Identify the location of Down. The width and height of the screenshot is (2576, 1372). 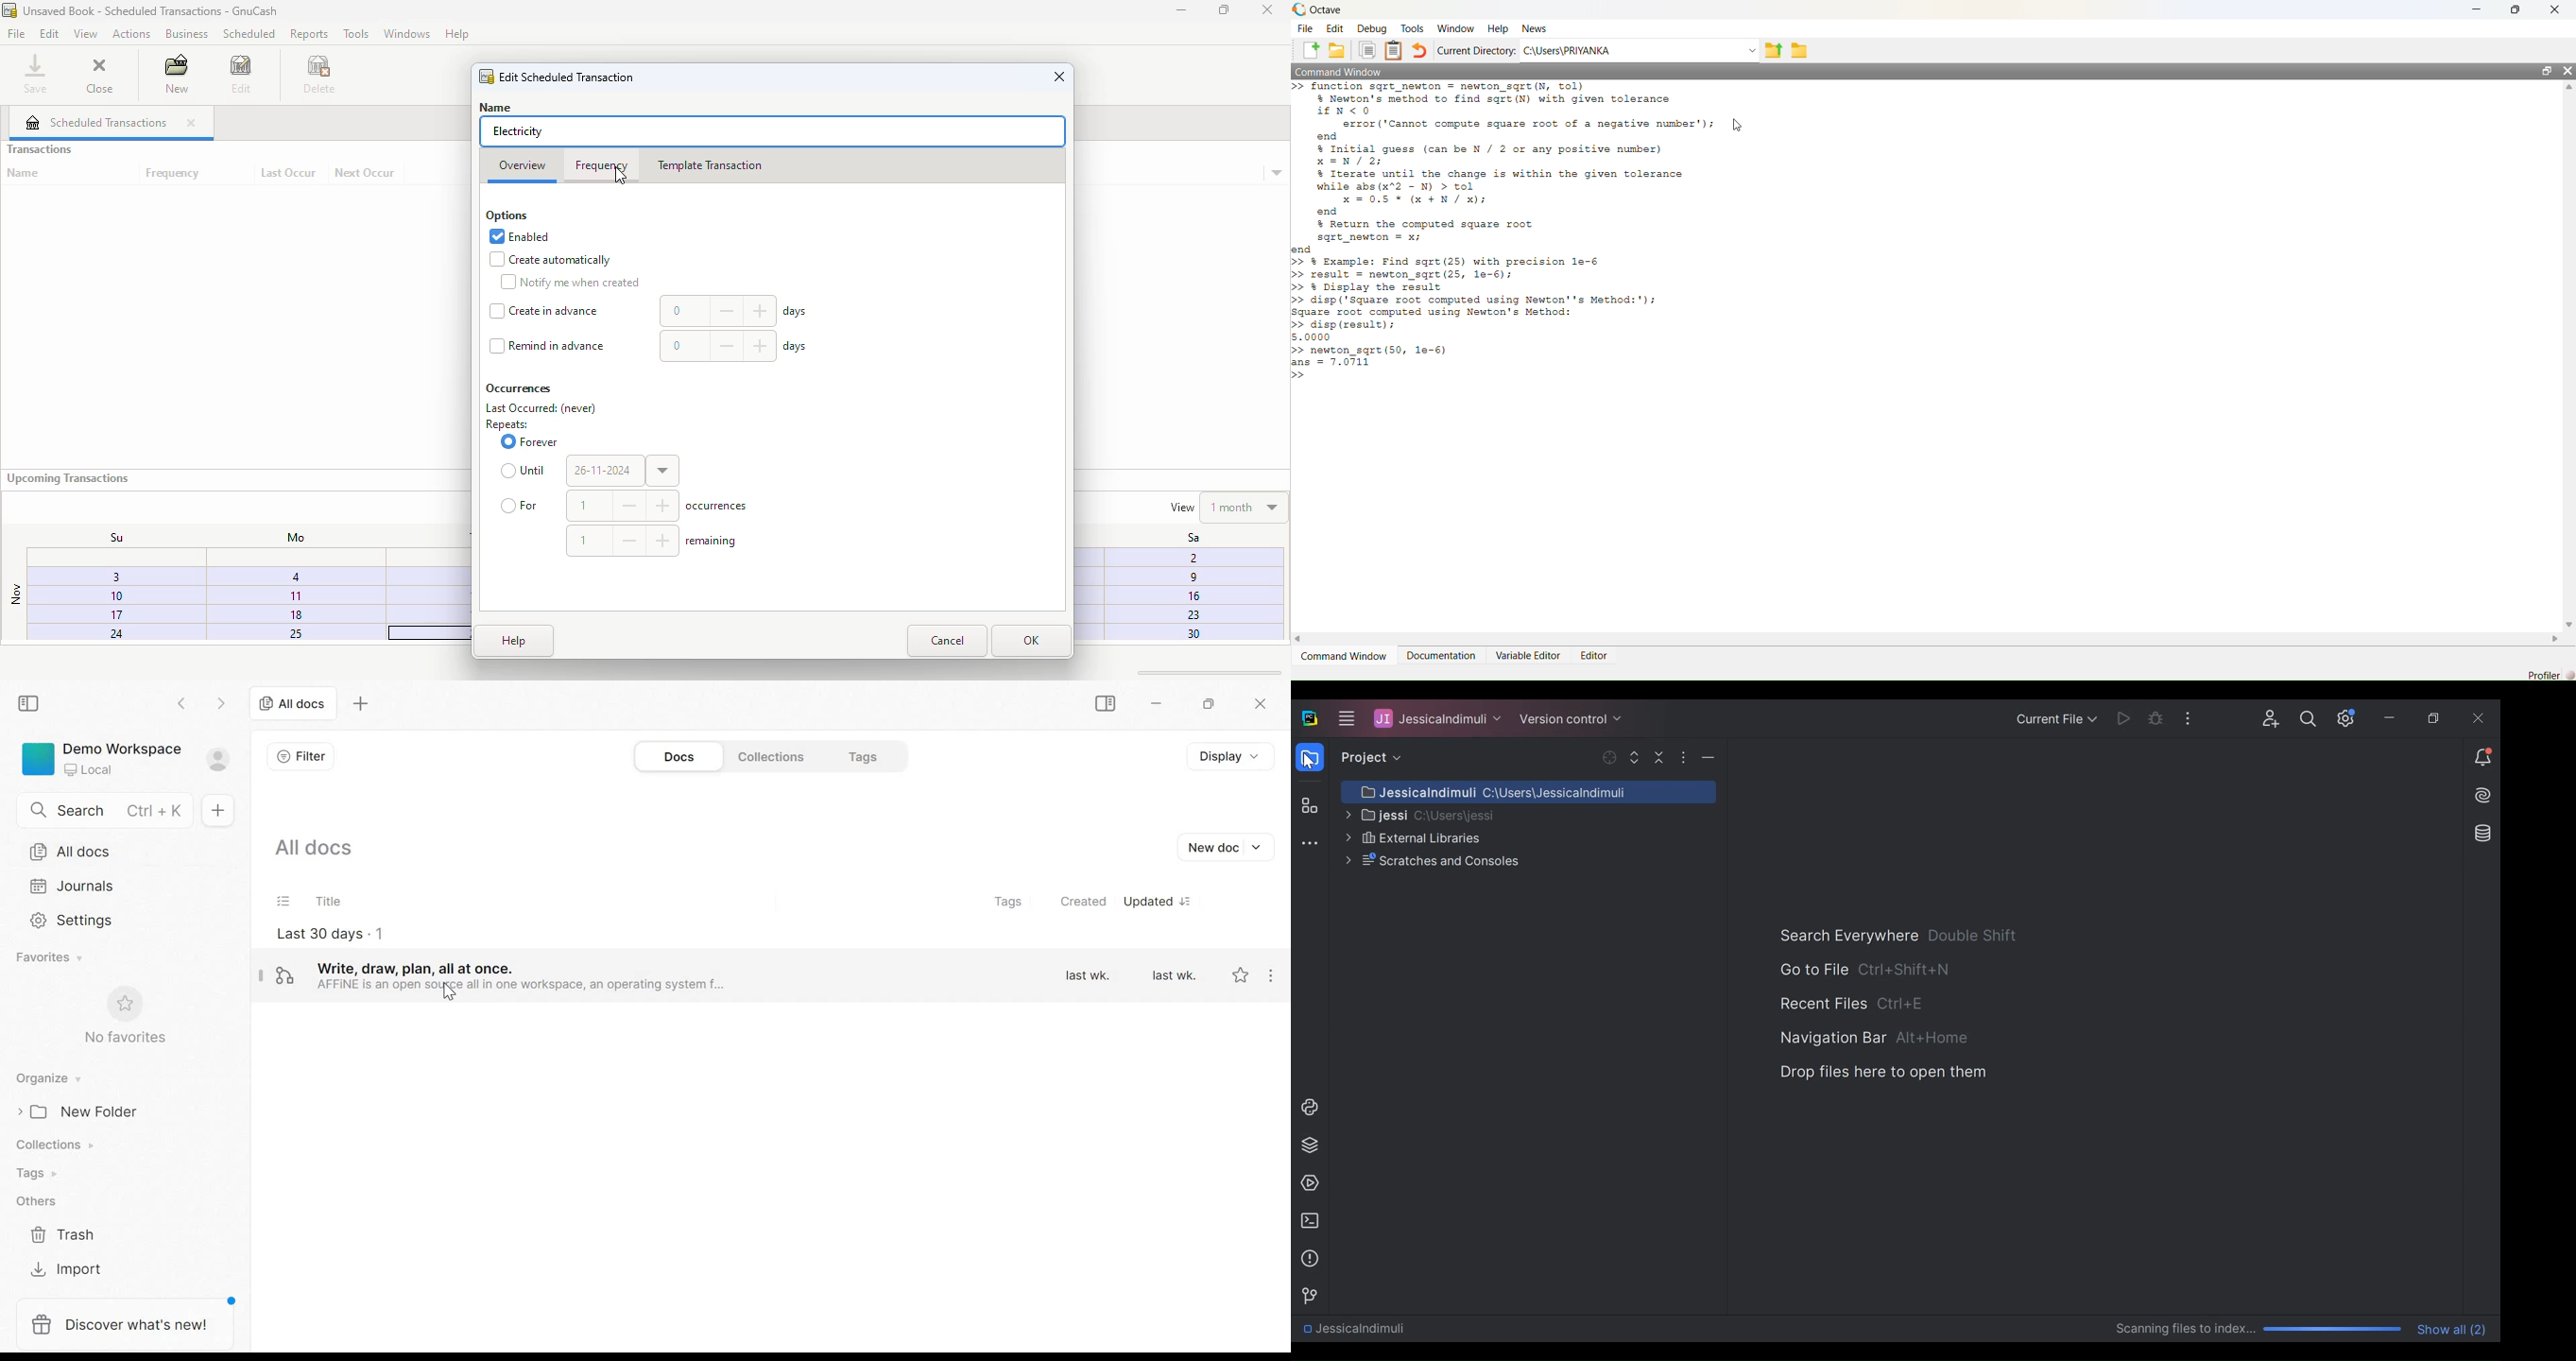
(2569, 624).